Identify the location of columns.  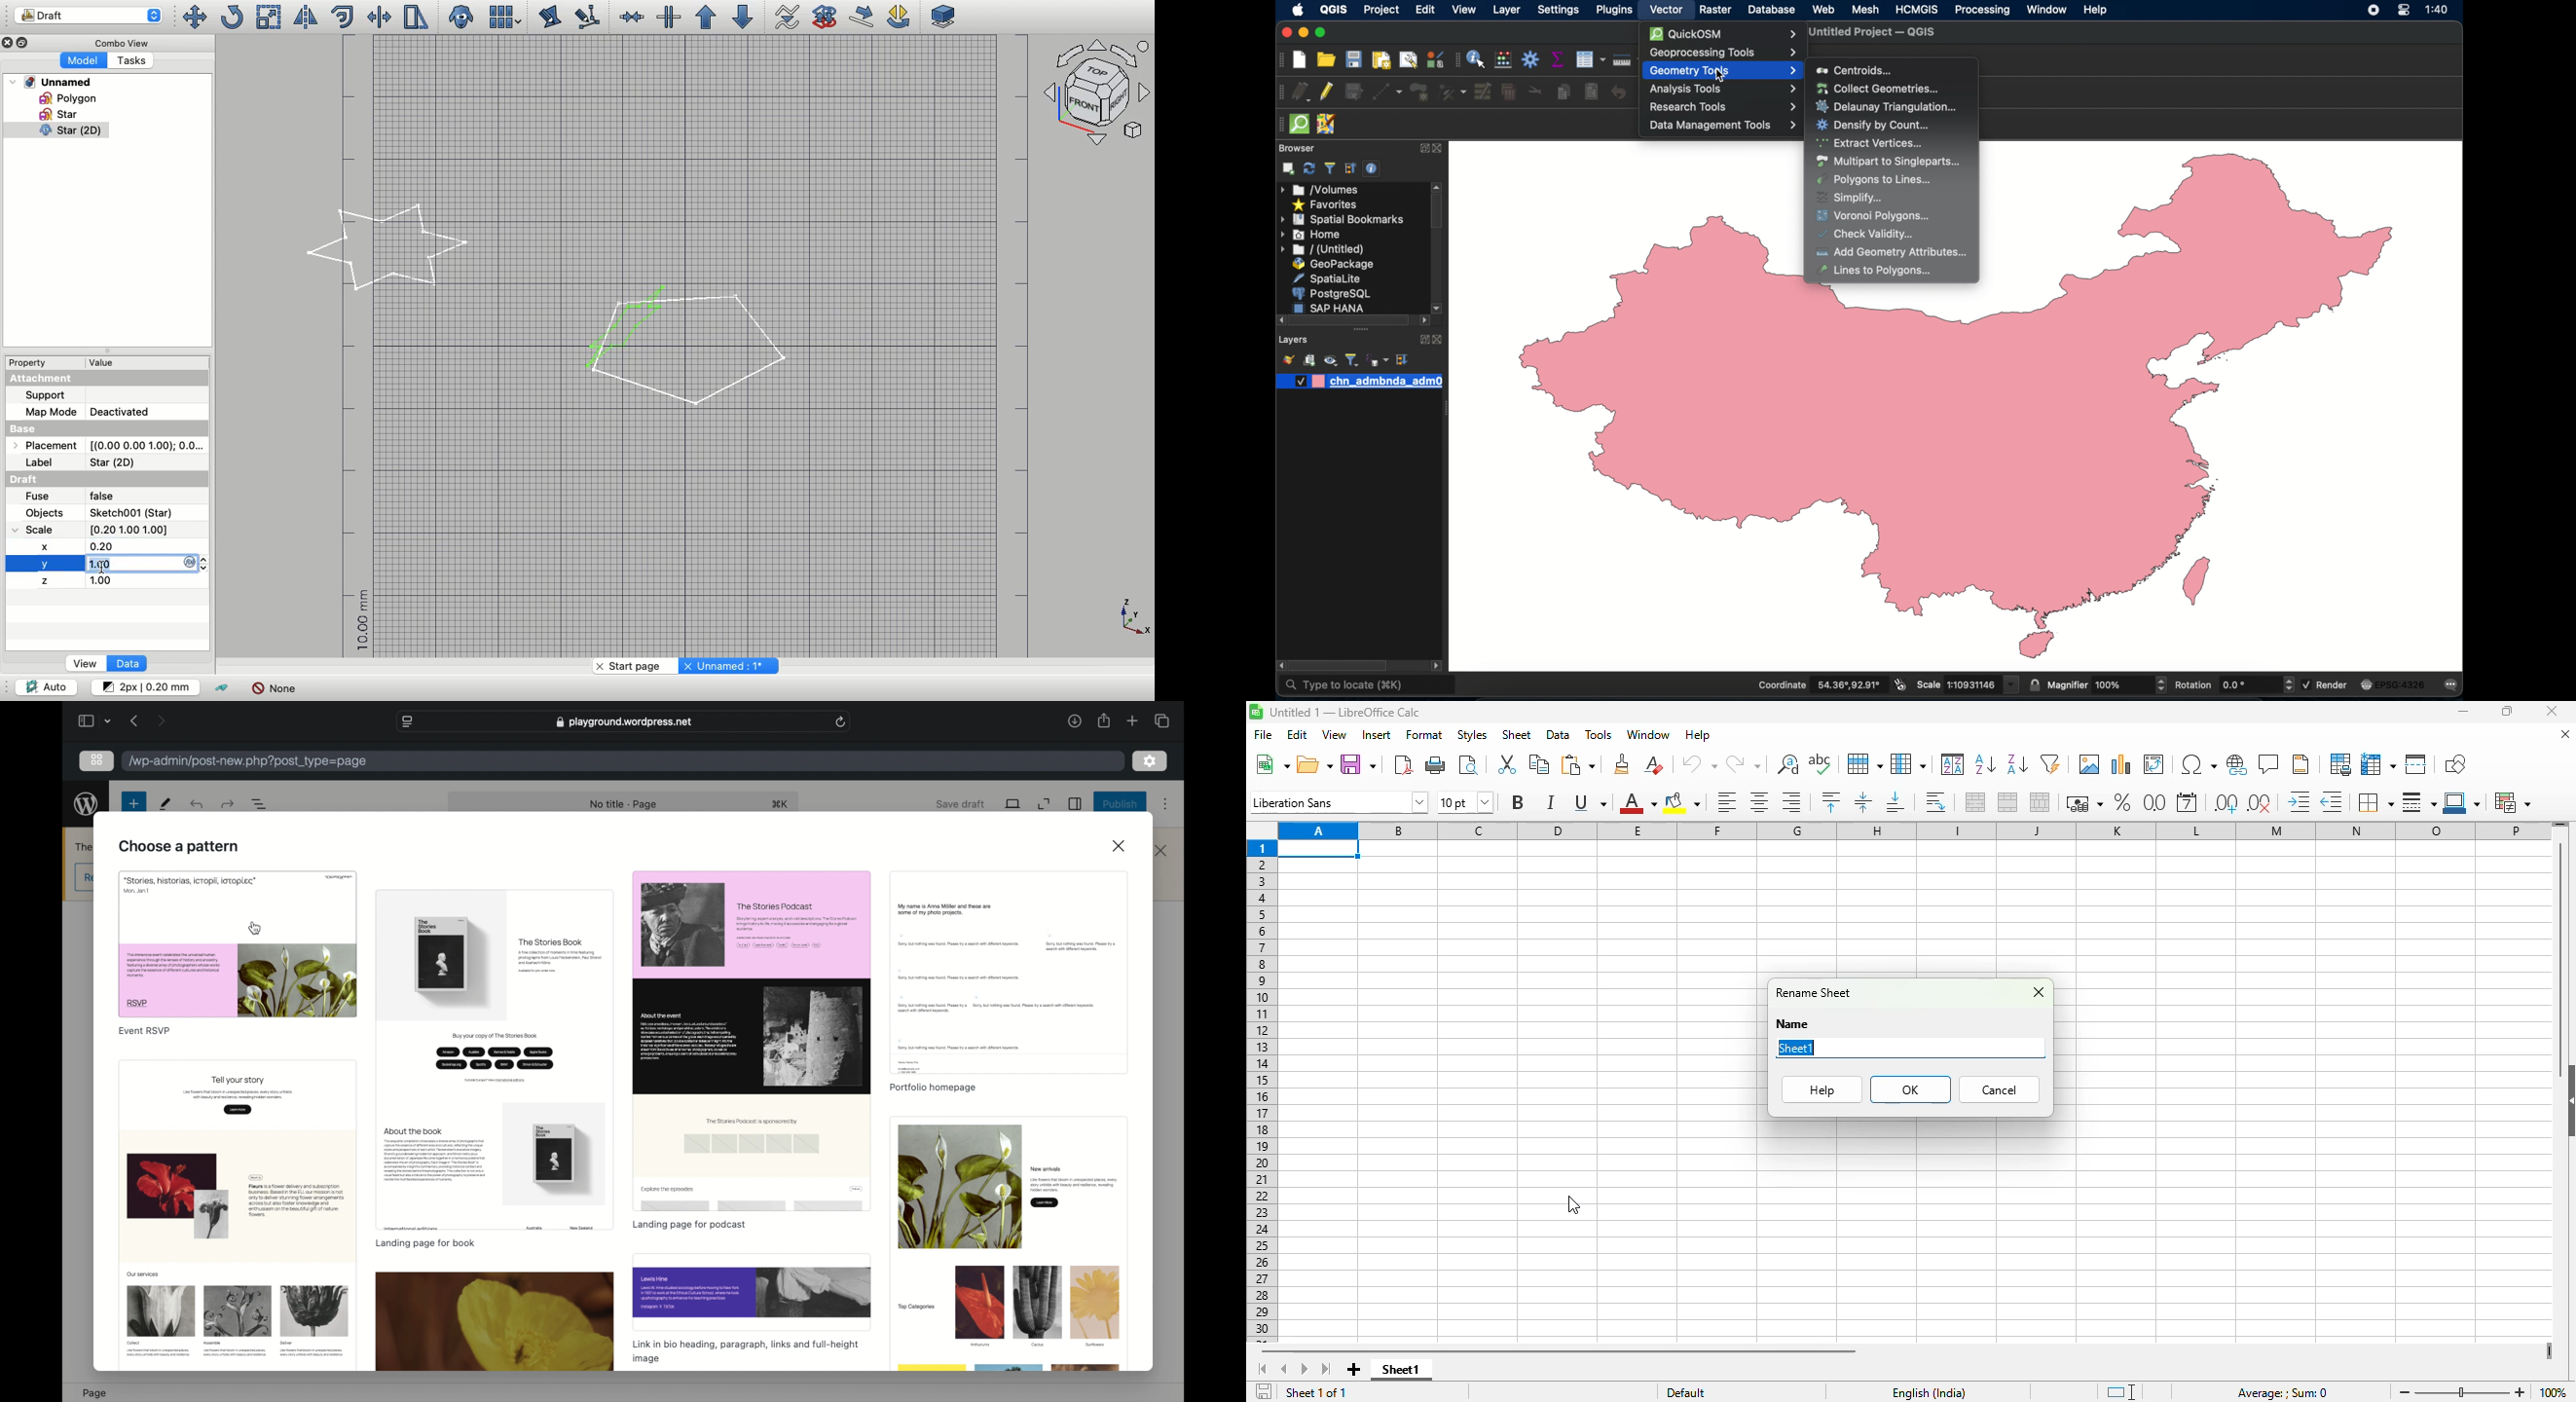
(1915, 830).